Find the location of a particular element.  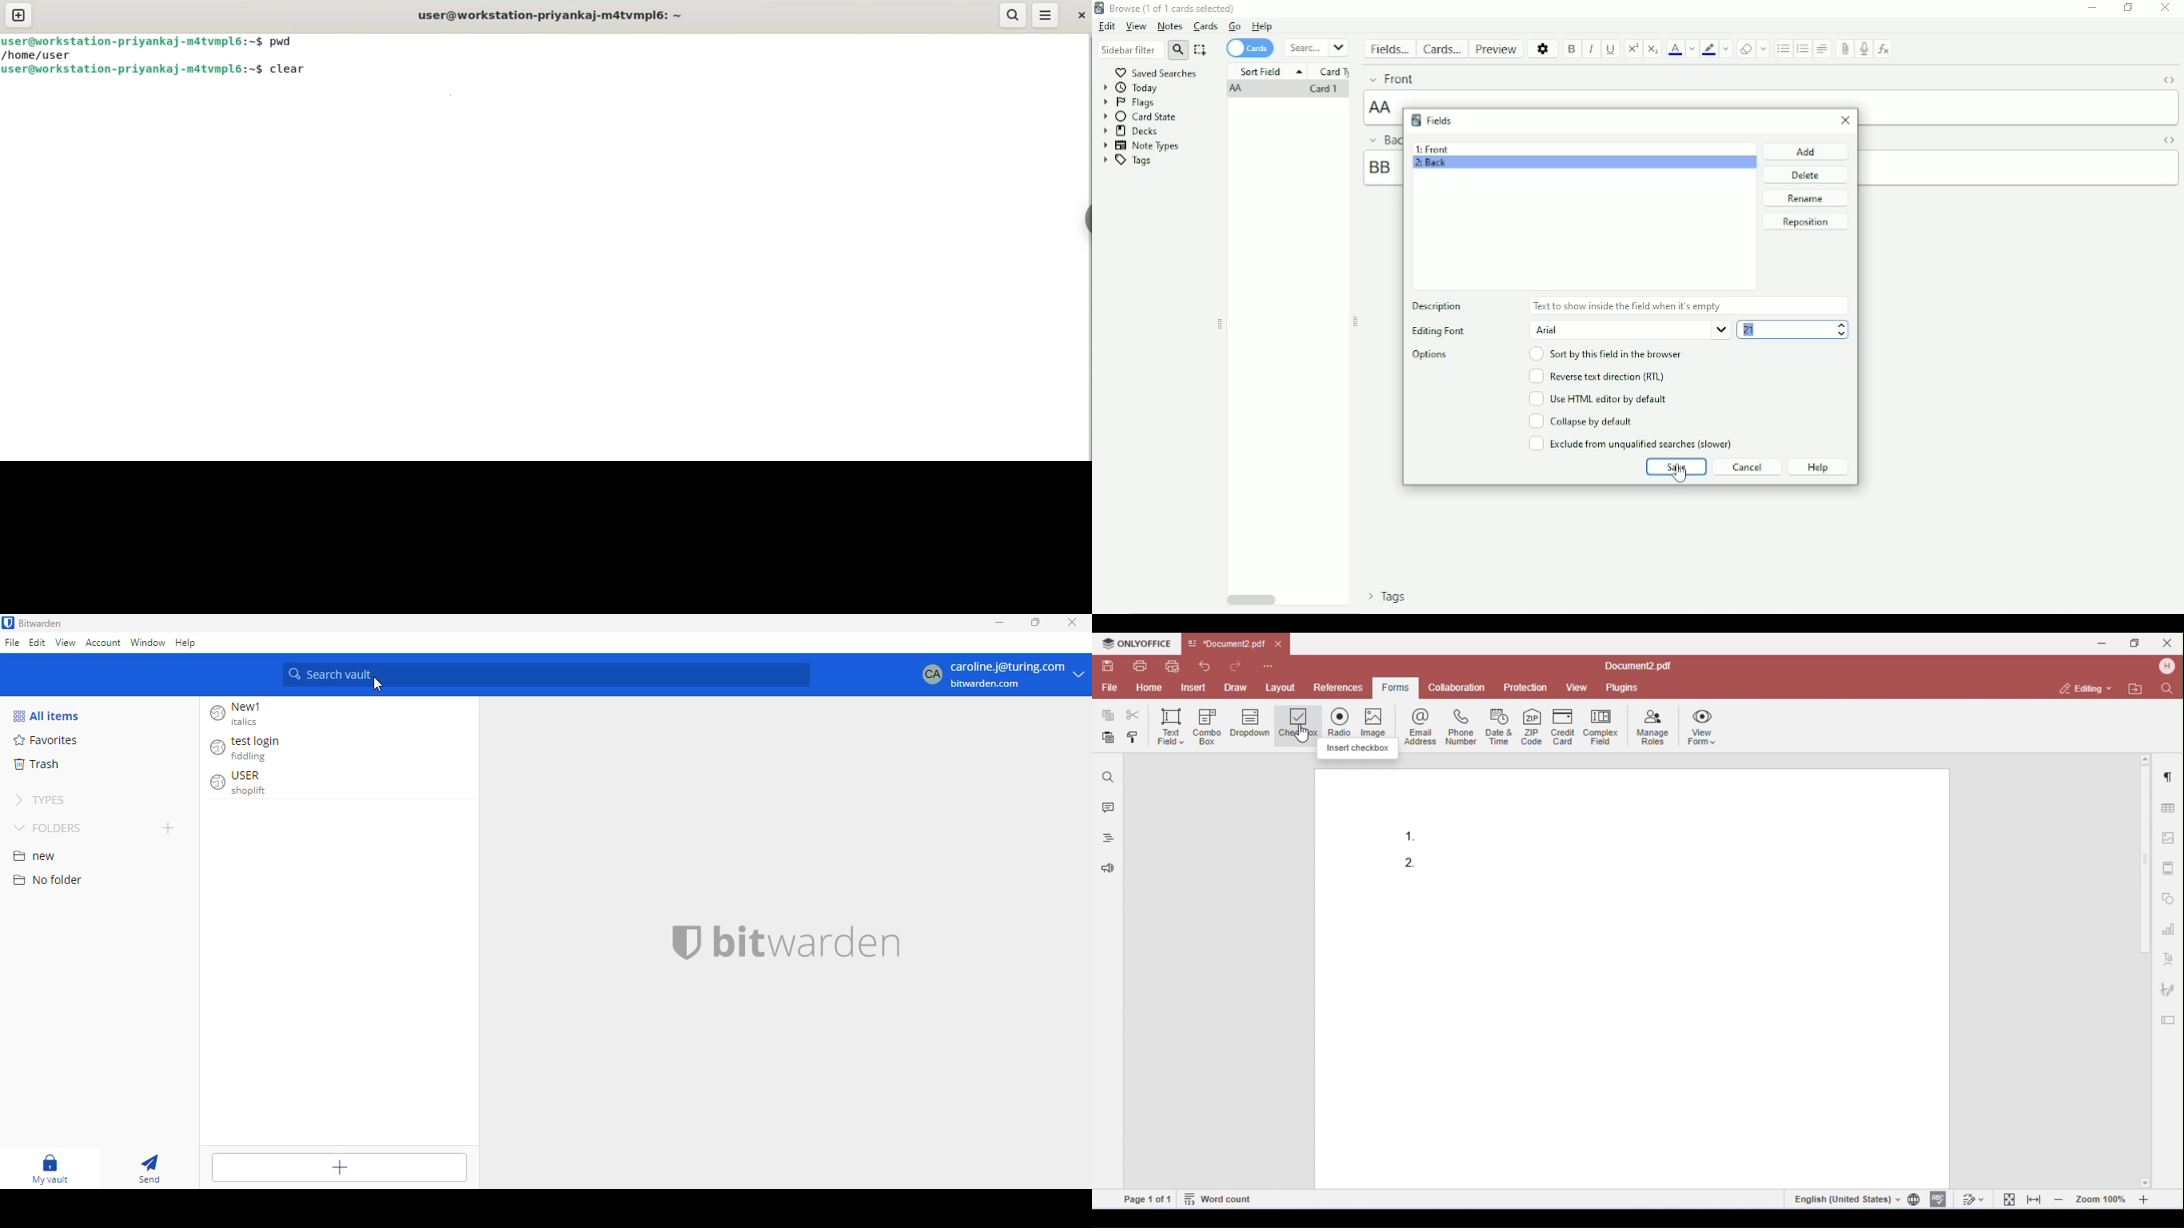

Reposition is located at coordinates (1805, 222).